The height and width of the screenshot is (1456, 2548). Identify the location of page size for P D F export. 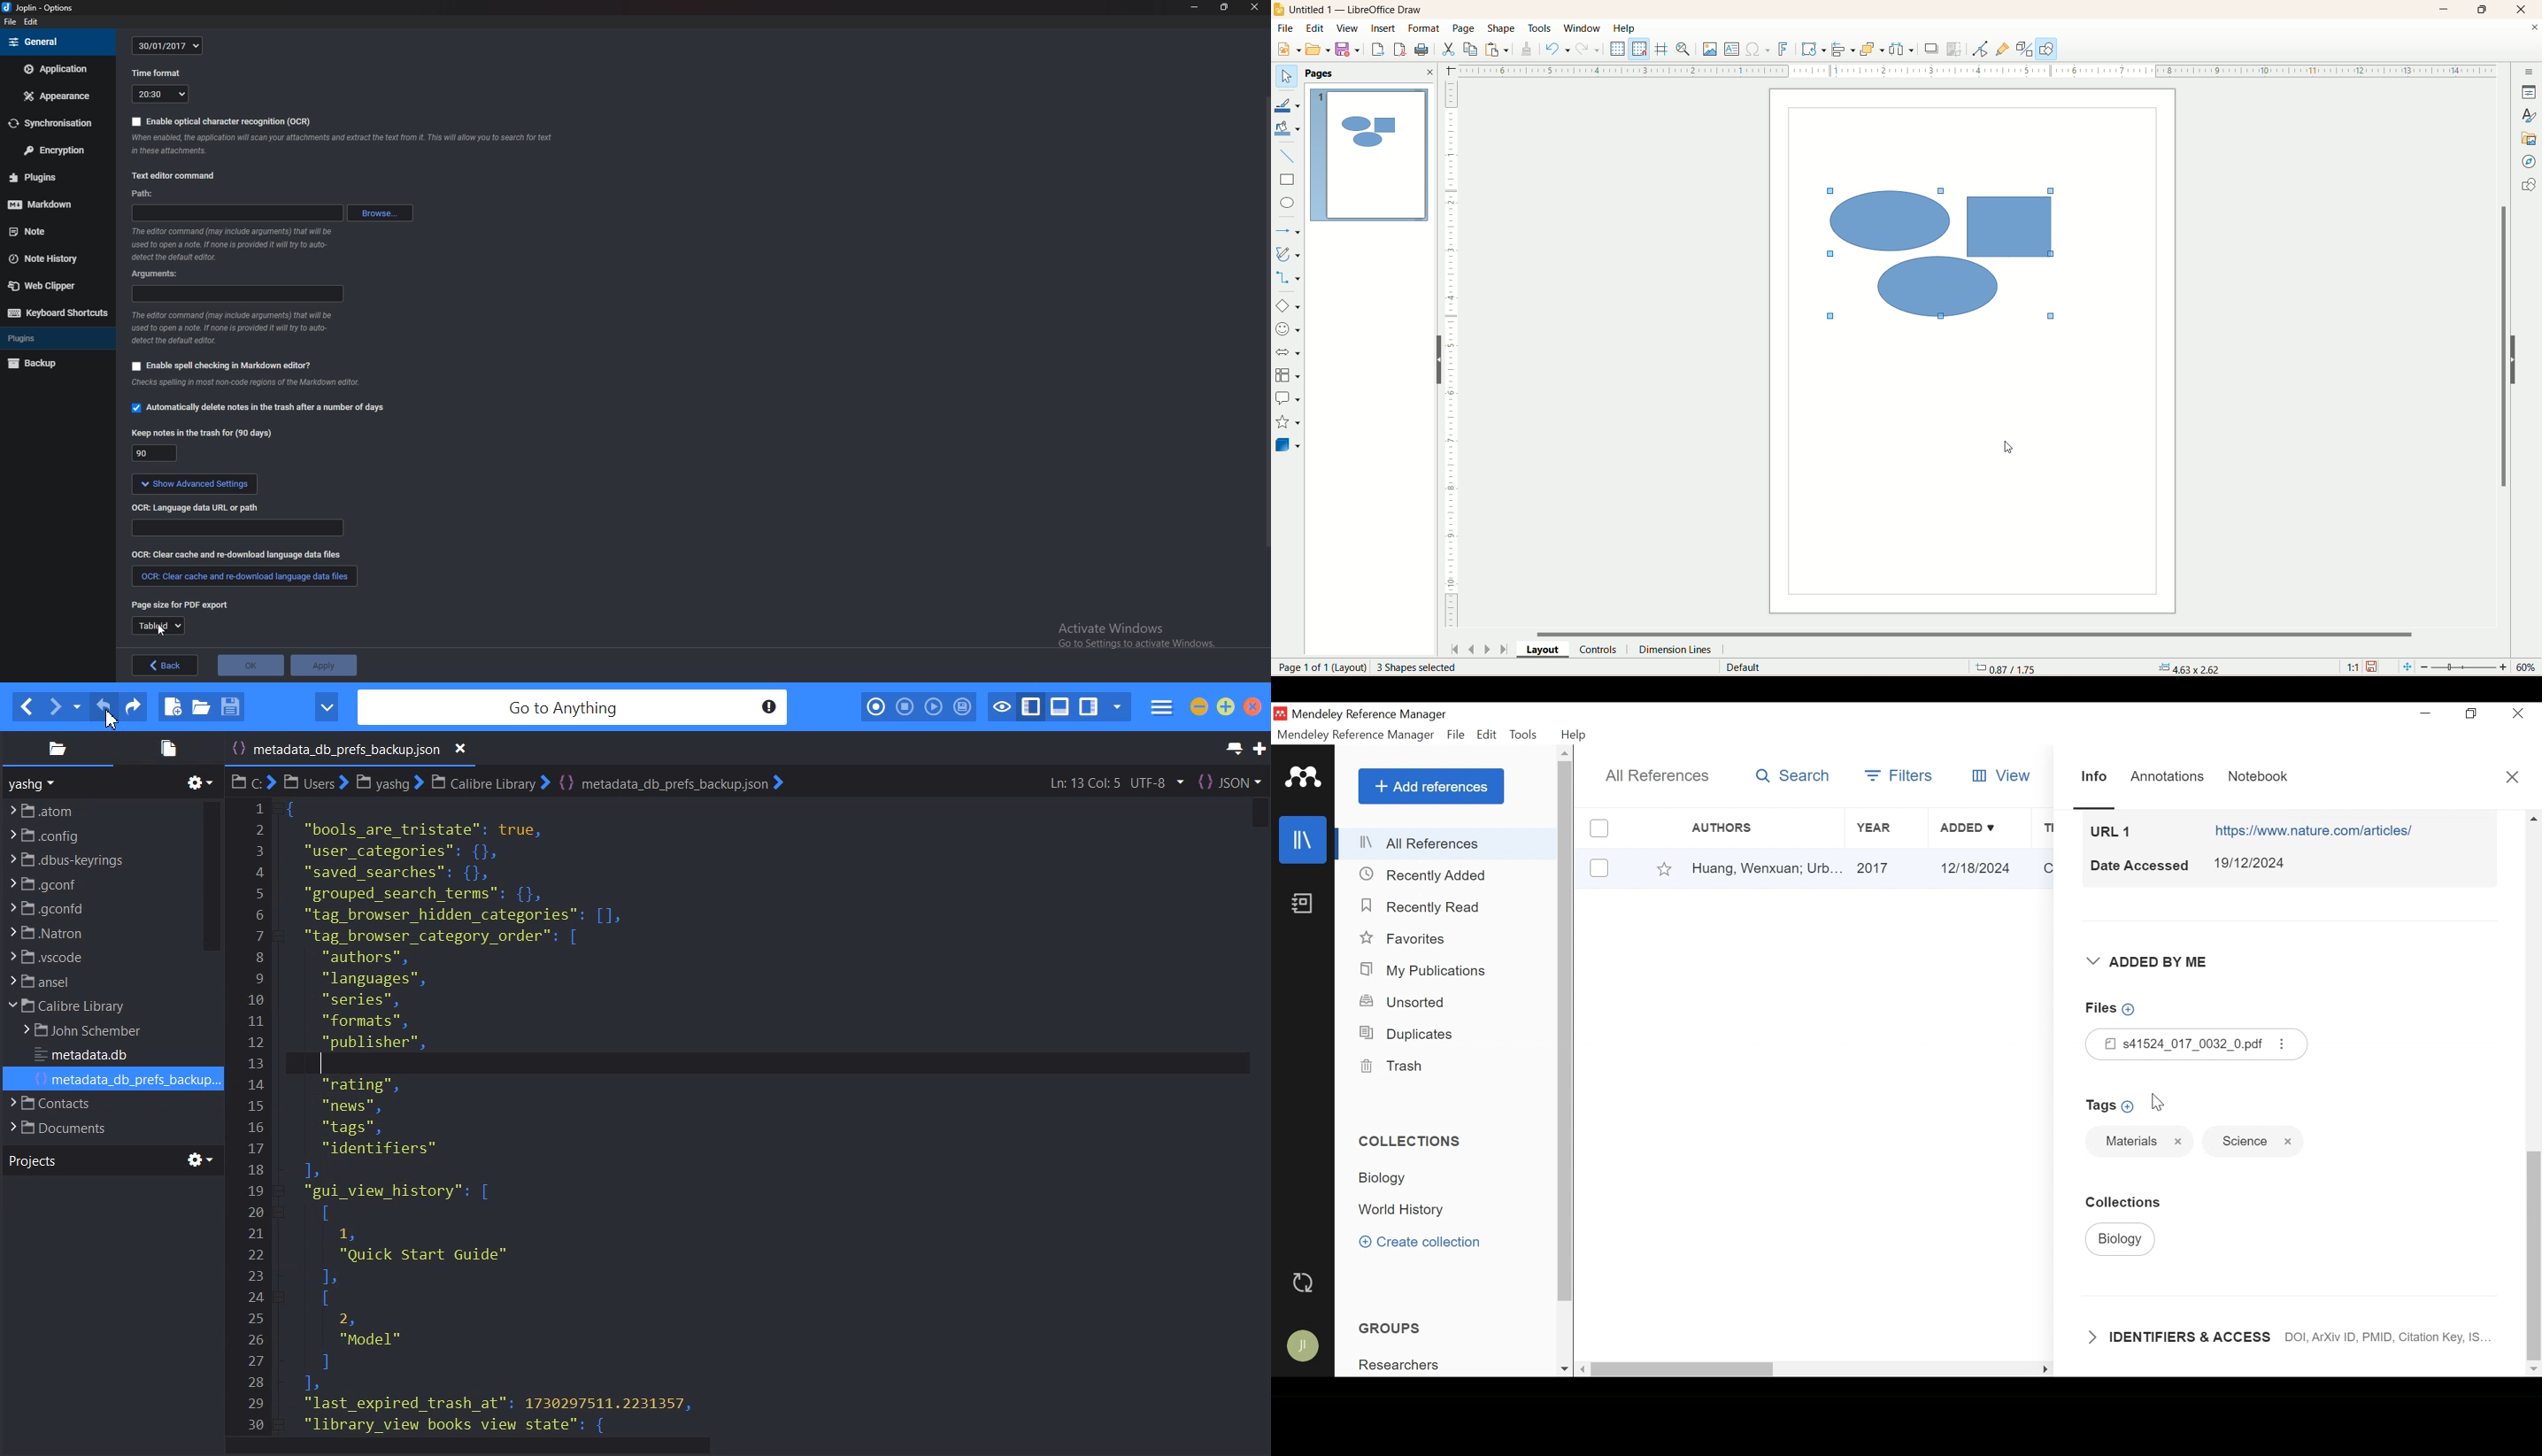
(182, 606).